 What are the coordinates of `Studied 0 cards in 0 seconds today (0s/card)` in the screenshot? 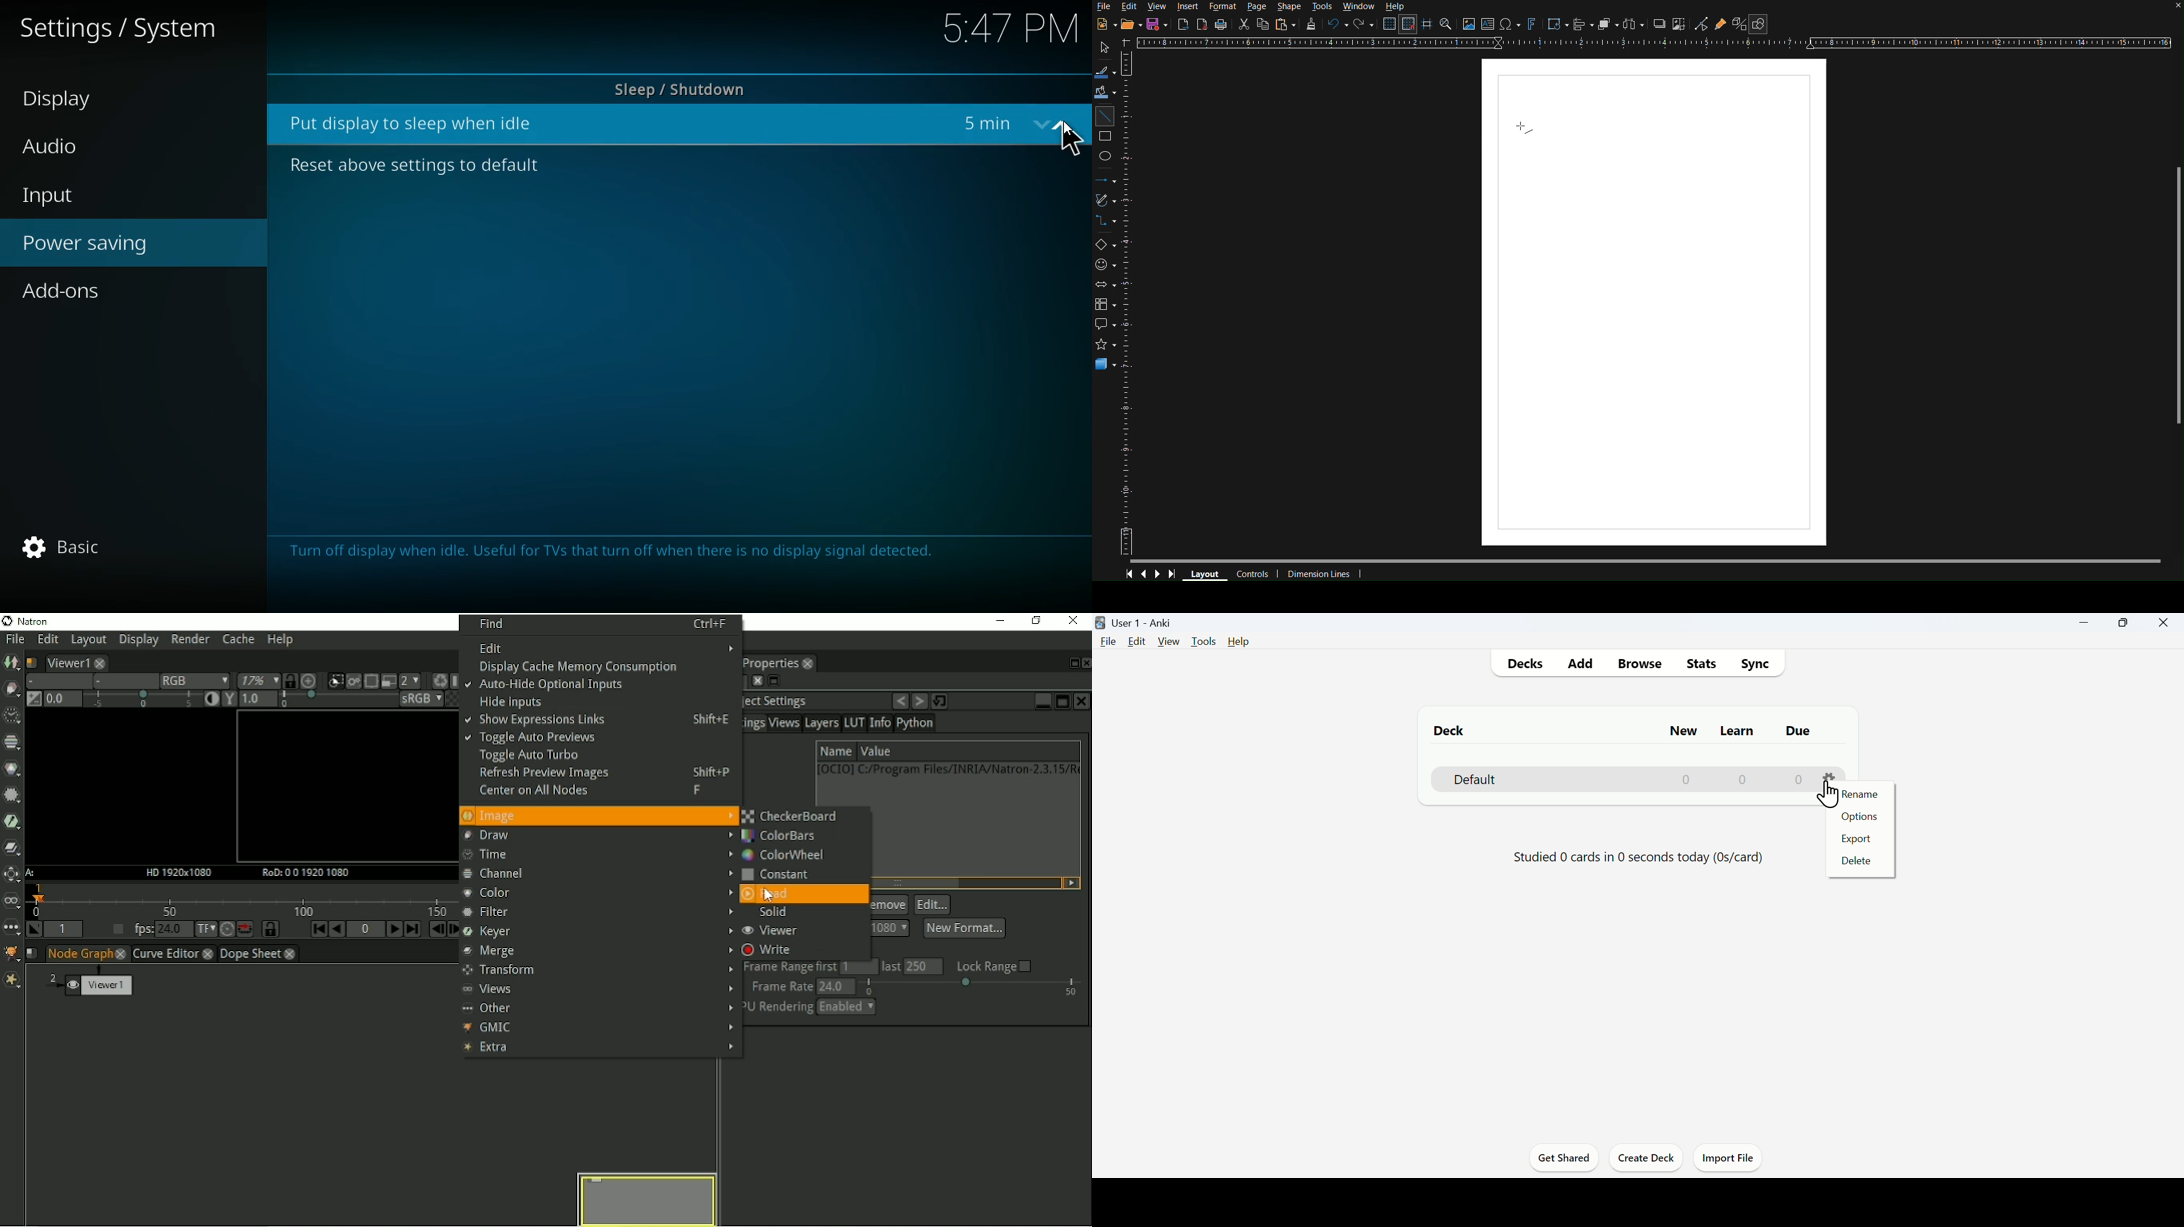 It's located at (1640, 859).